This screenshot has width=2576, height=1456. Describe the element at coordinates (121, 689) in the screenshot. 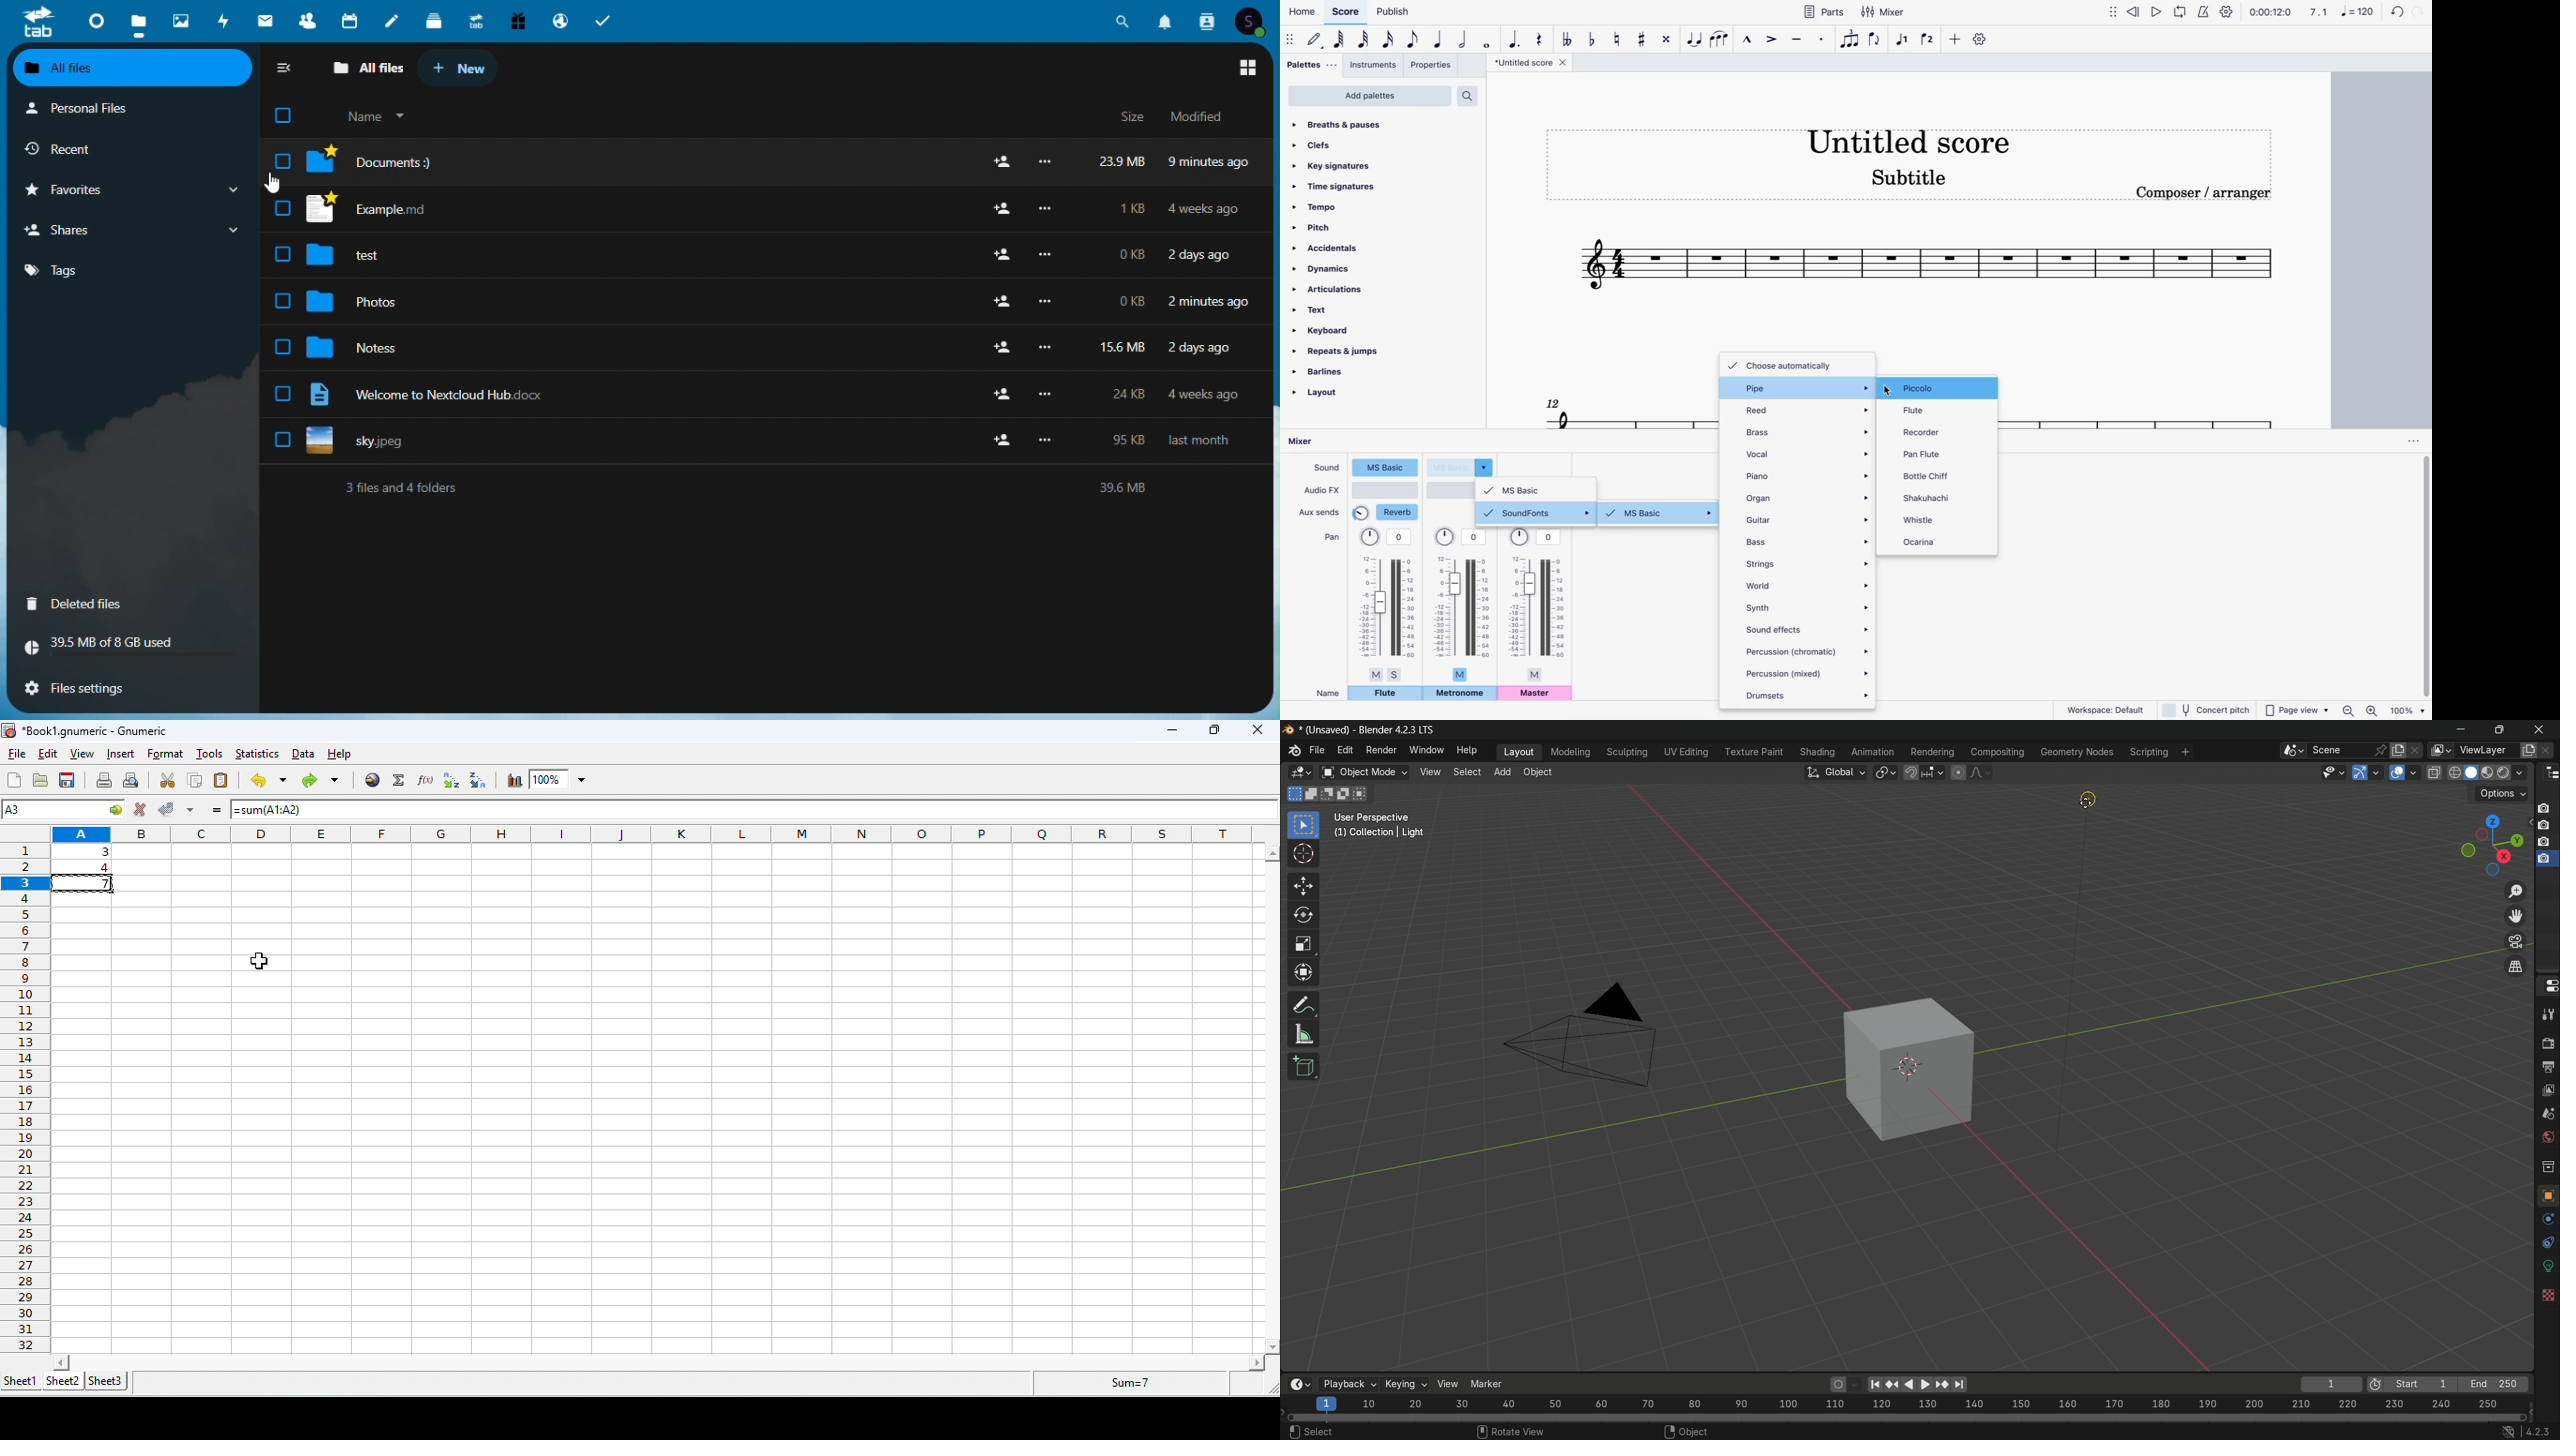

I see `File settings` at that location.